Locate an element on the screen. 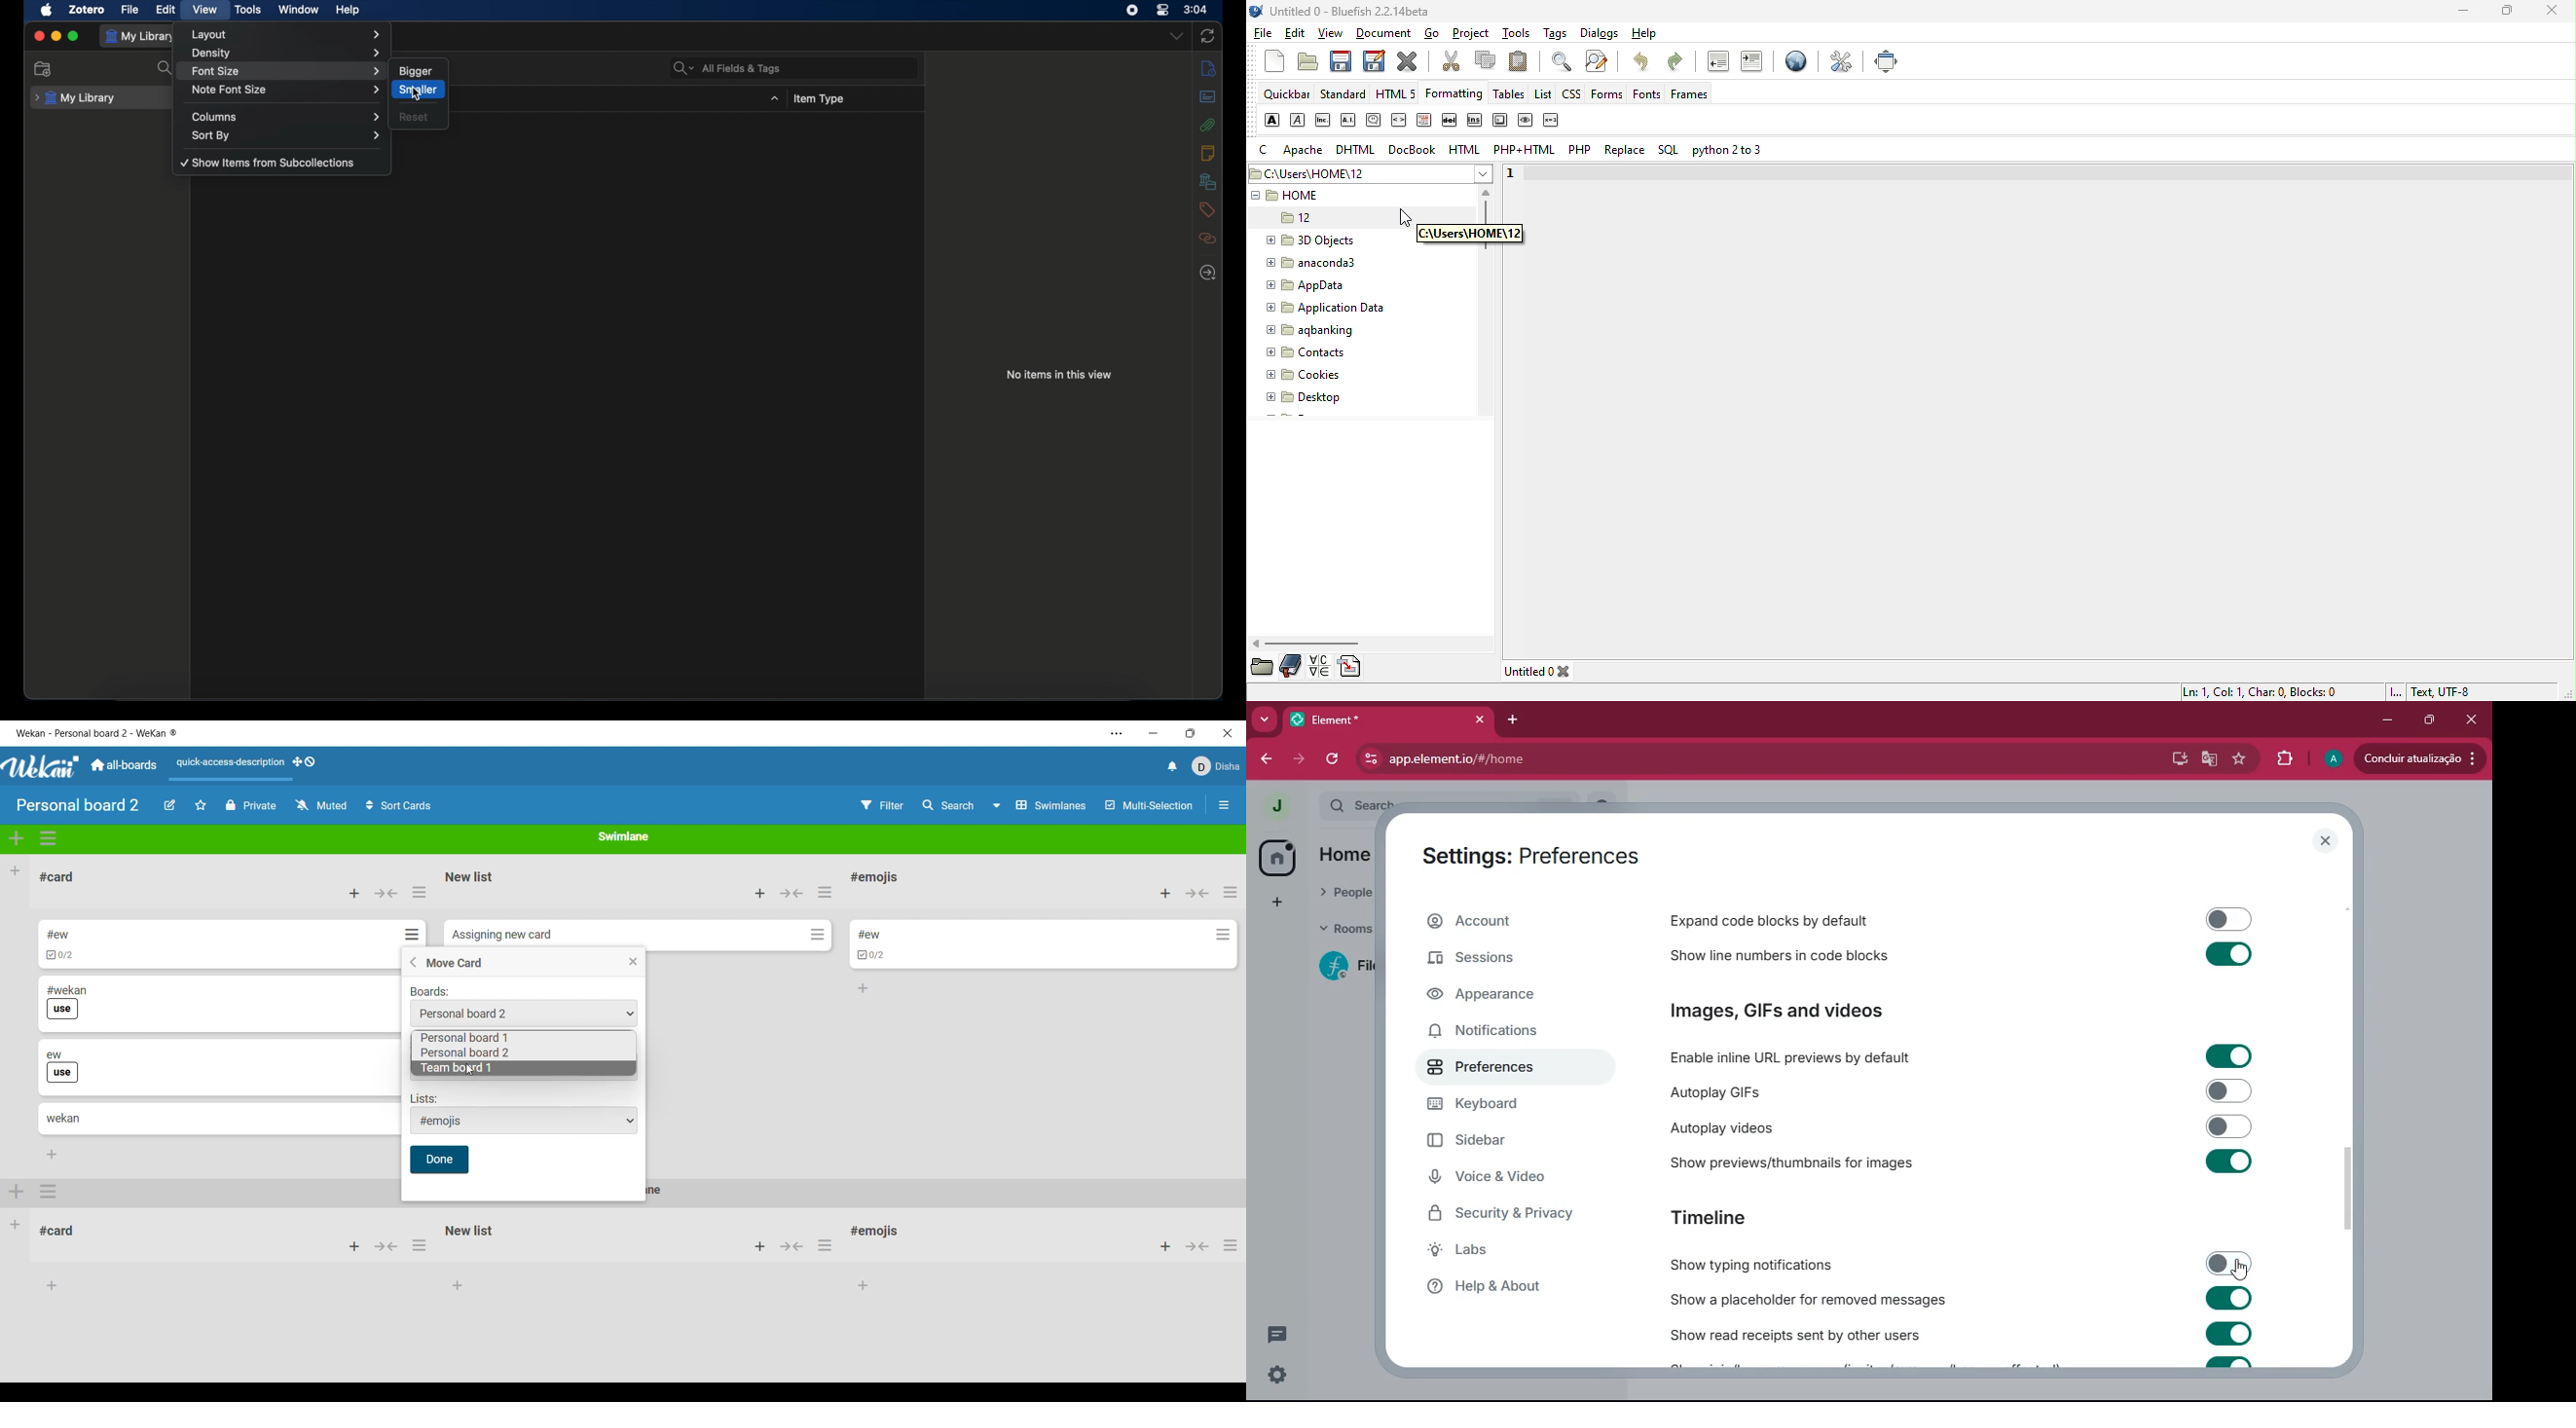 The height and width of the screenshot is (1428, 2576). unindent is located at coordinates (1718, 64).